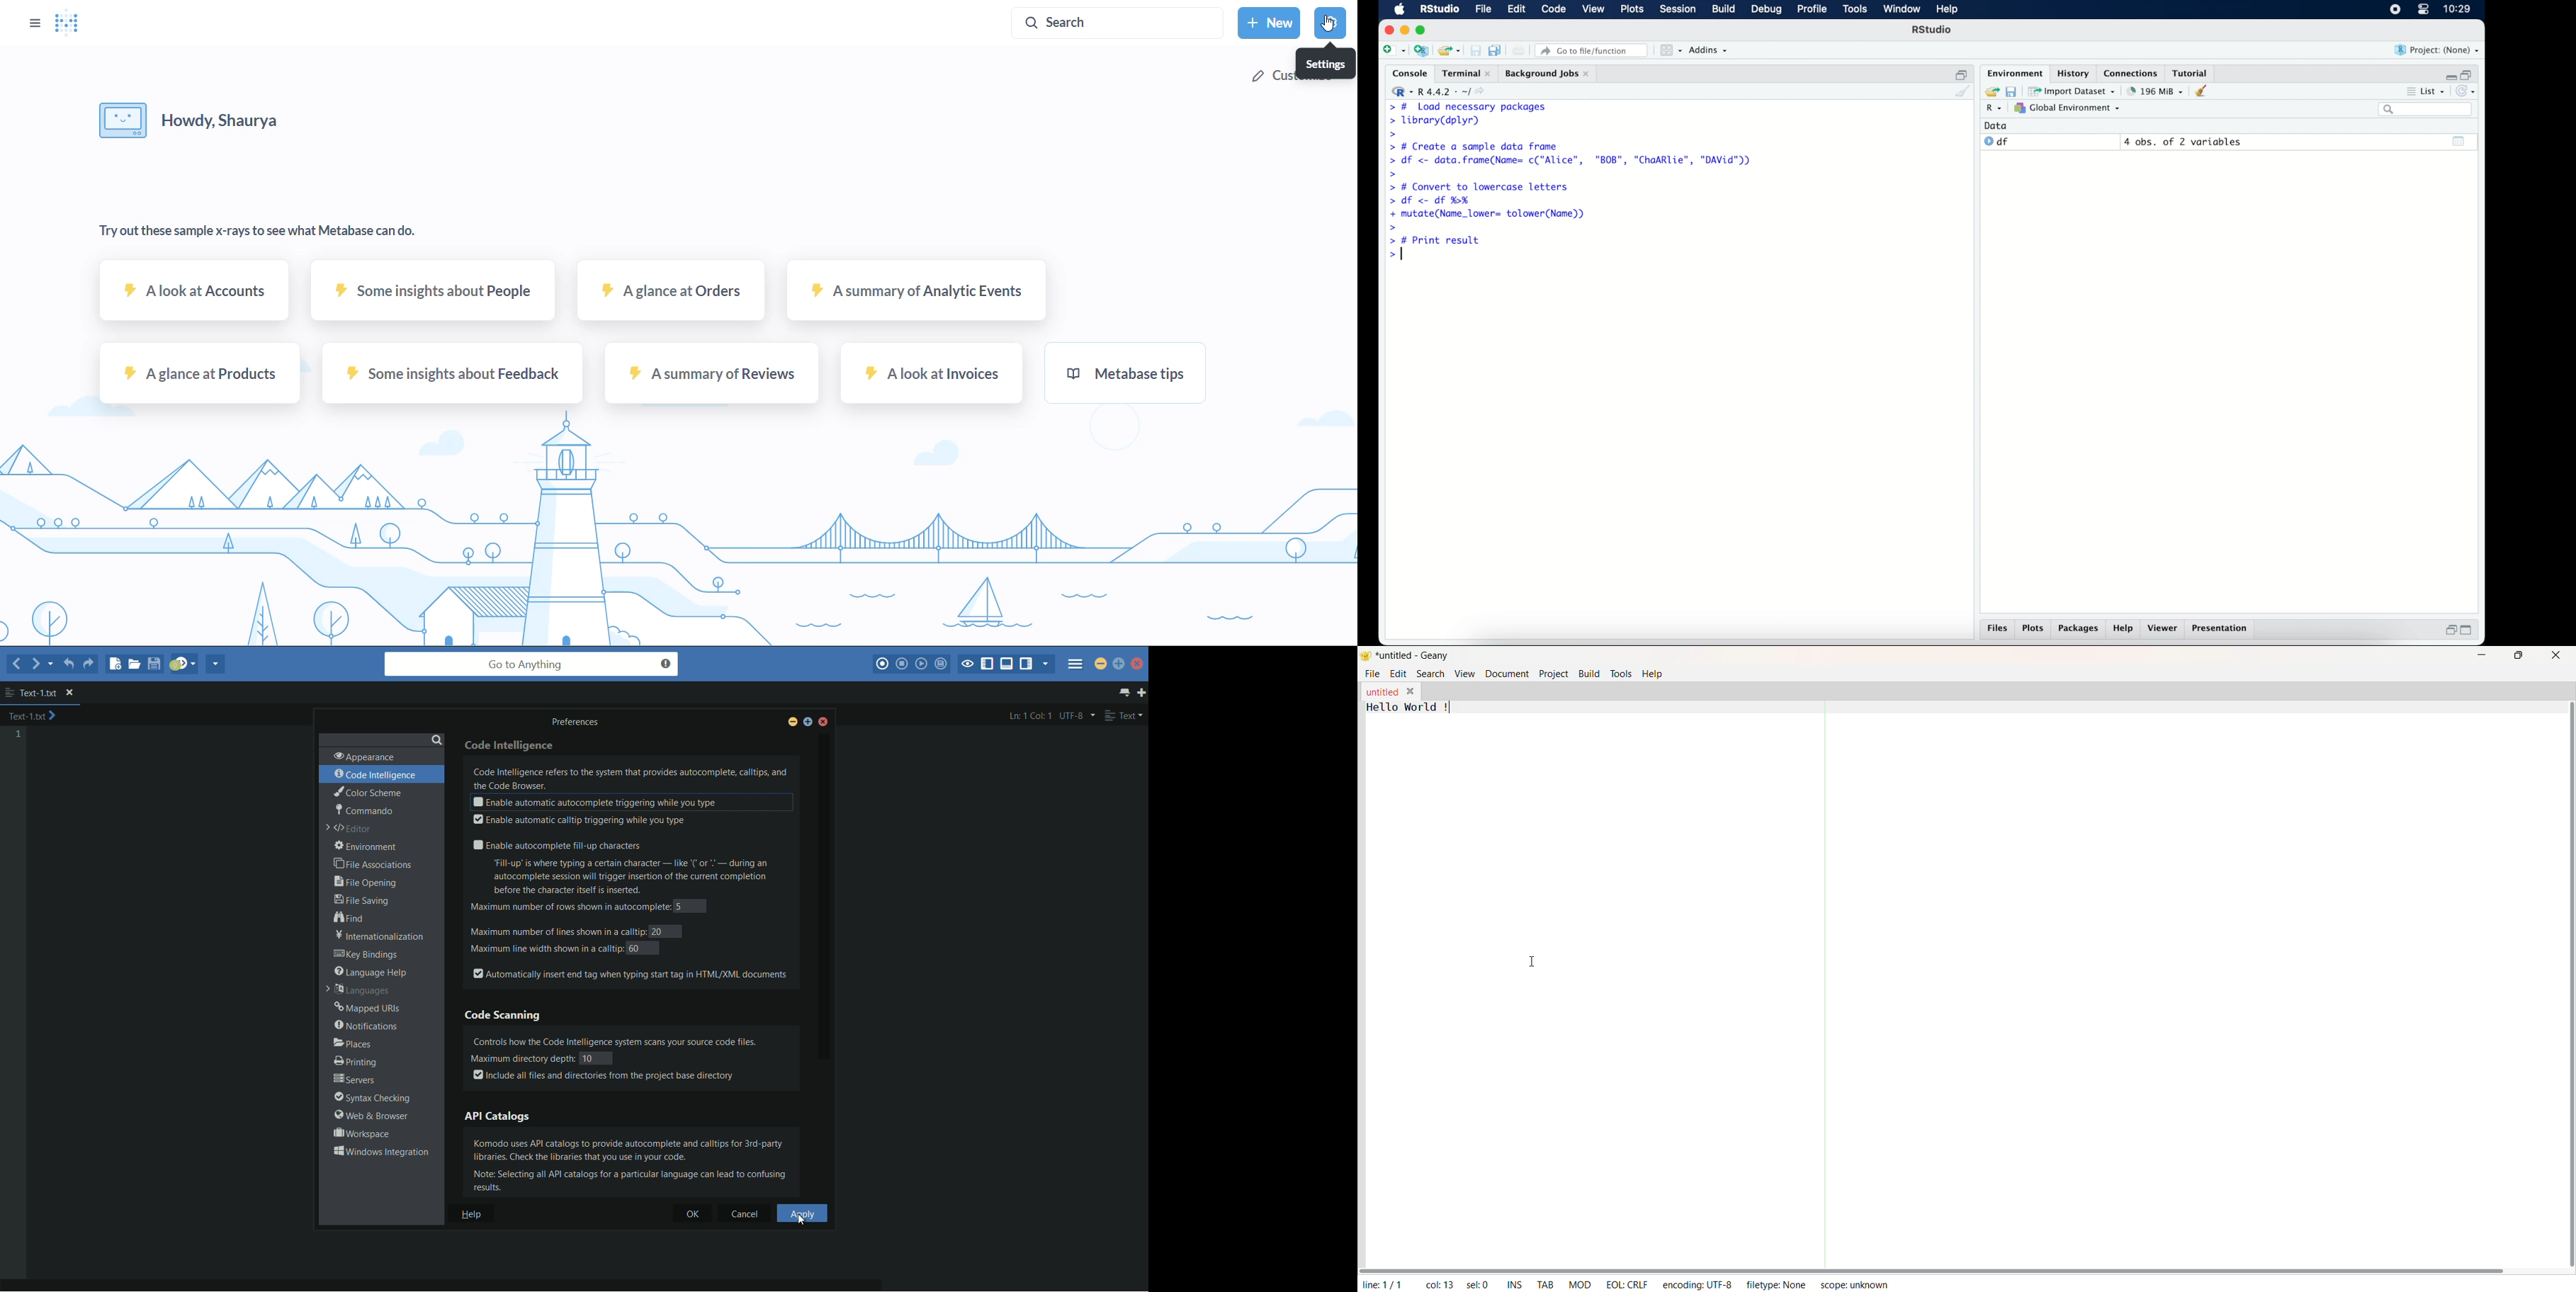  Describe the element at coordinates (1396, 256) in the screenshot. I see `command prompt` at that location.